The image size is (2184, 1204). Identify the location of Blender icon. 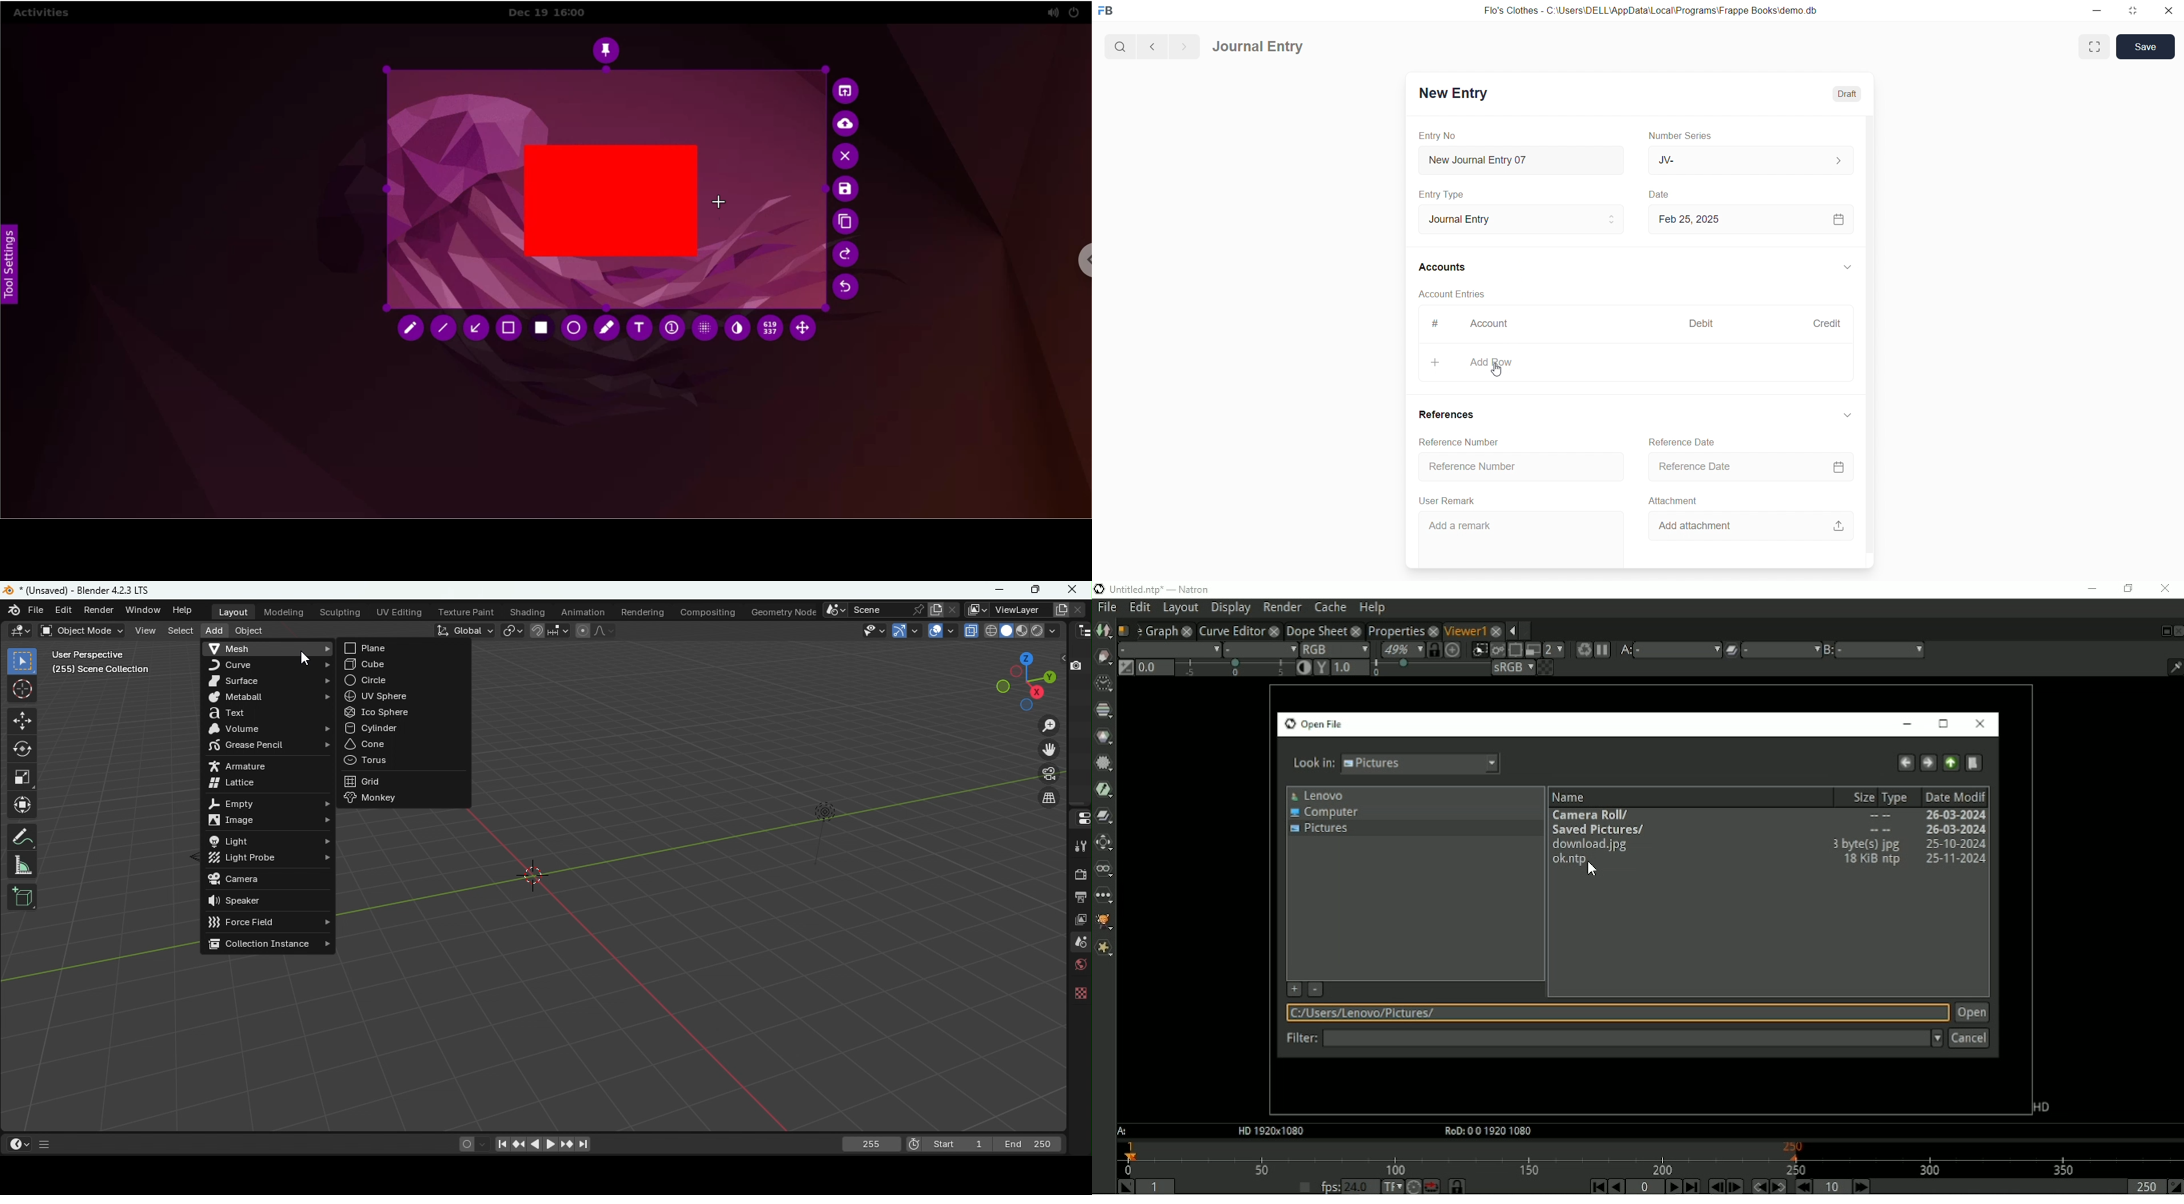
(14, 610).